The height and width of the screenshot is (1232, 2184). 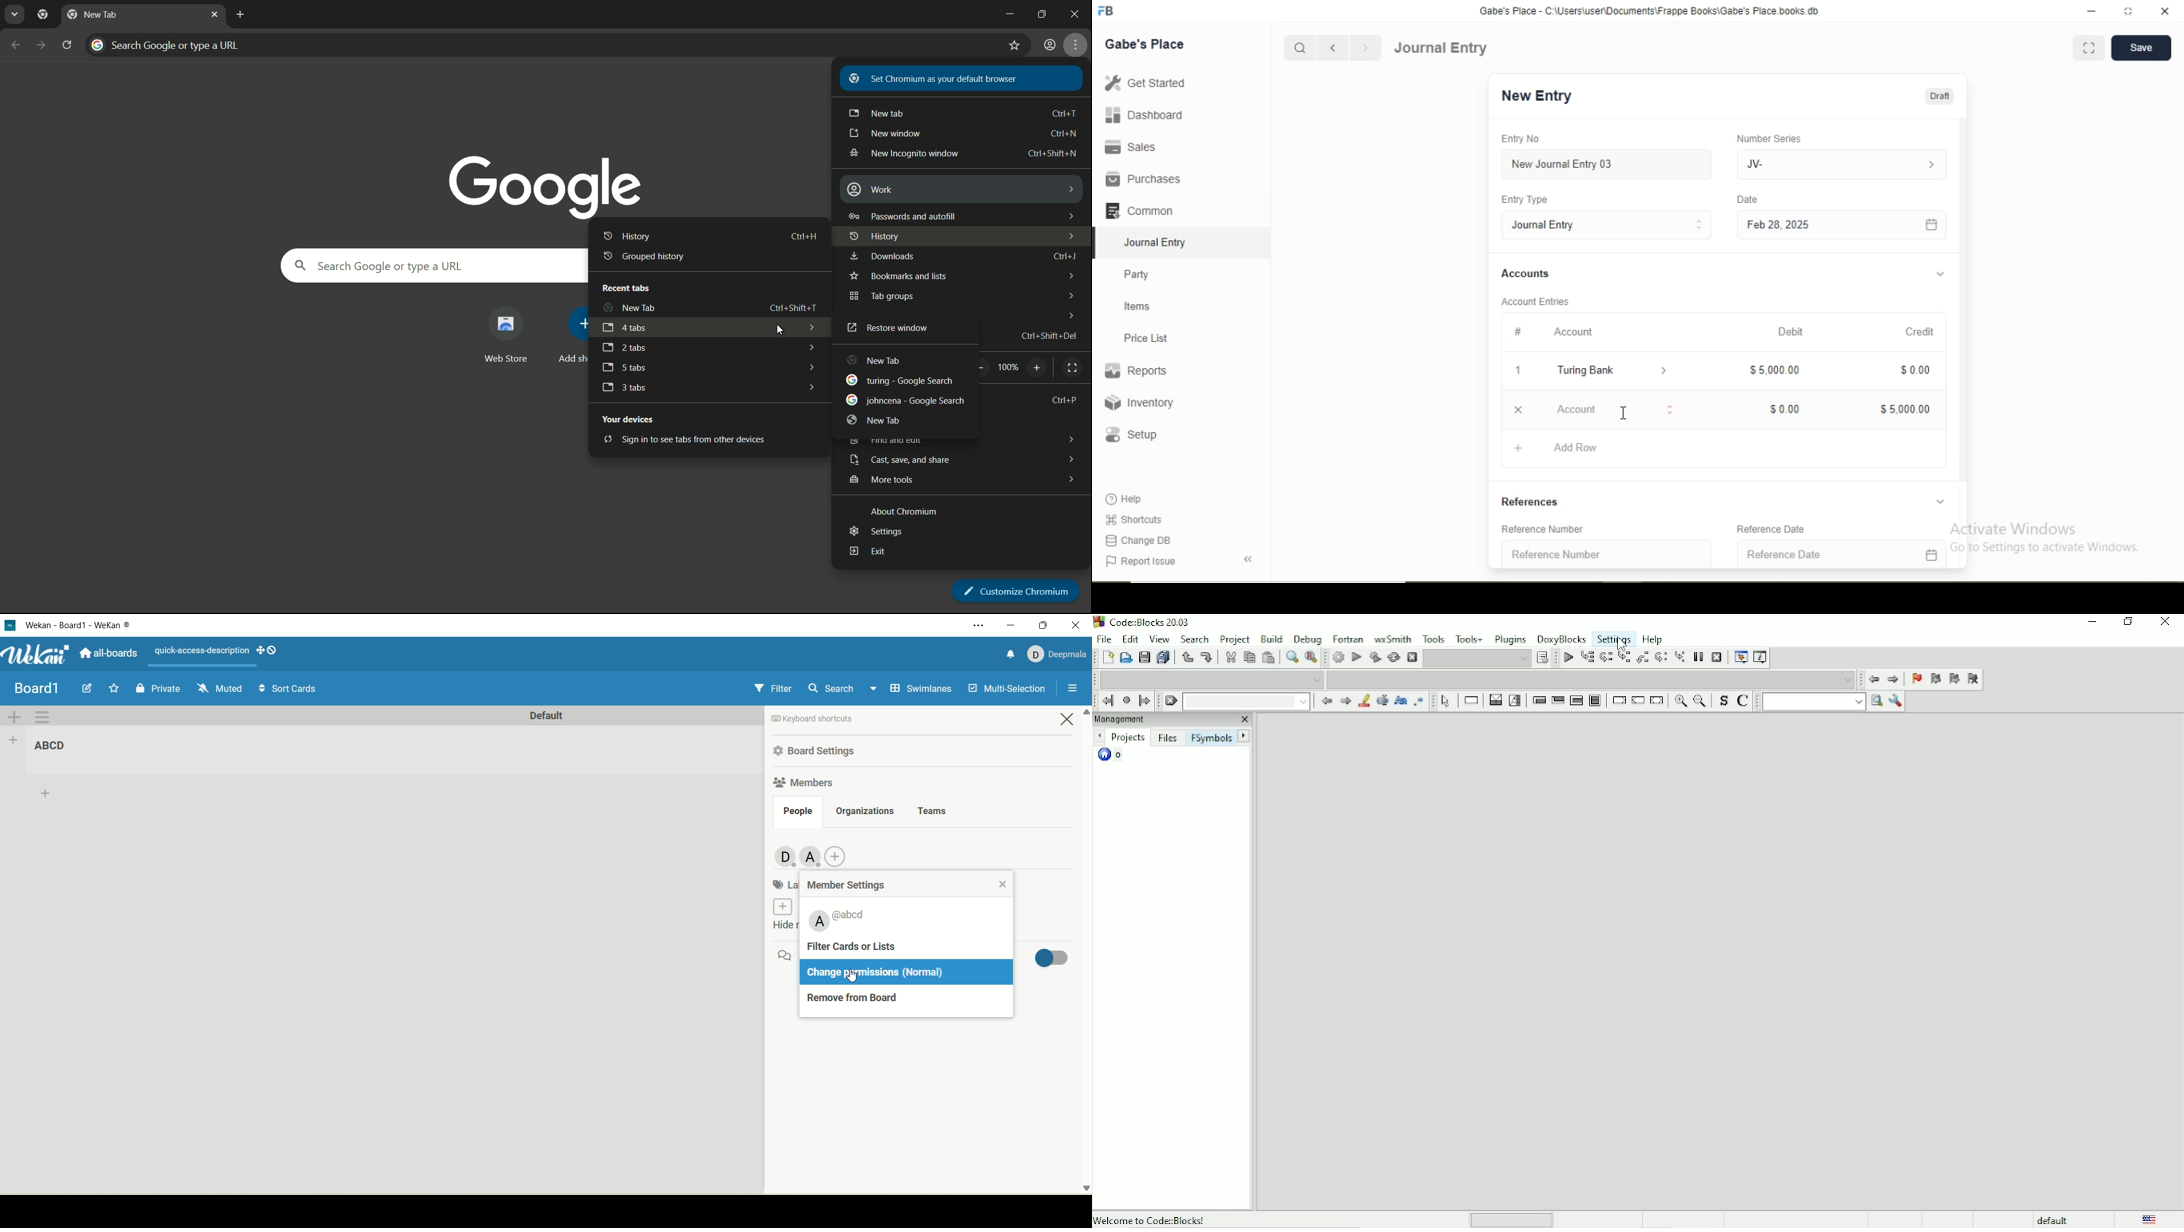 What do you see at coordinates (1140, 562) in the screenshot?
I see `Report Issue` at bounding box center [1140, 562].